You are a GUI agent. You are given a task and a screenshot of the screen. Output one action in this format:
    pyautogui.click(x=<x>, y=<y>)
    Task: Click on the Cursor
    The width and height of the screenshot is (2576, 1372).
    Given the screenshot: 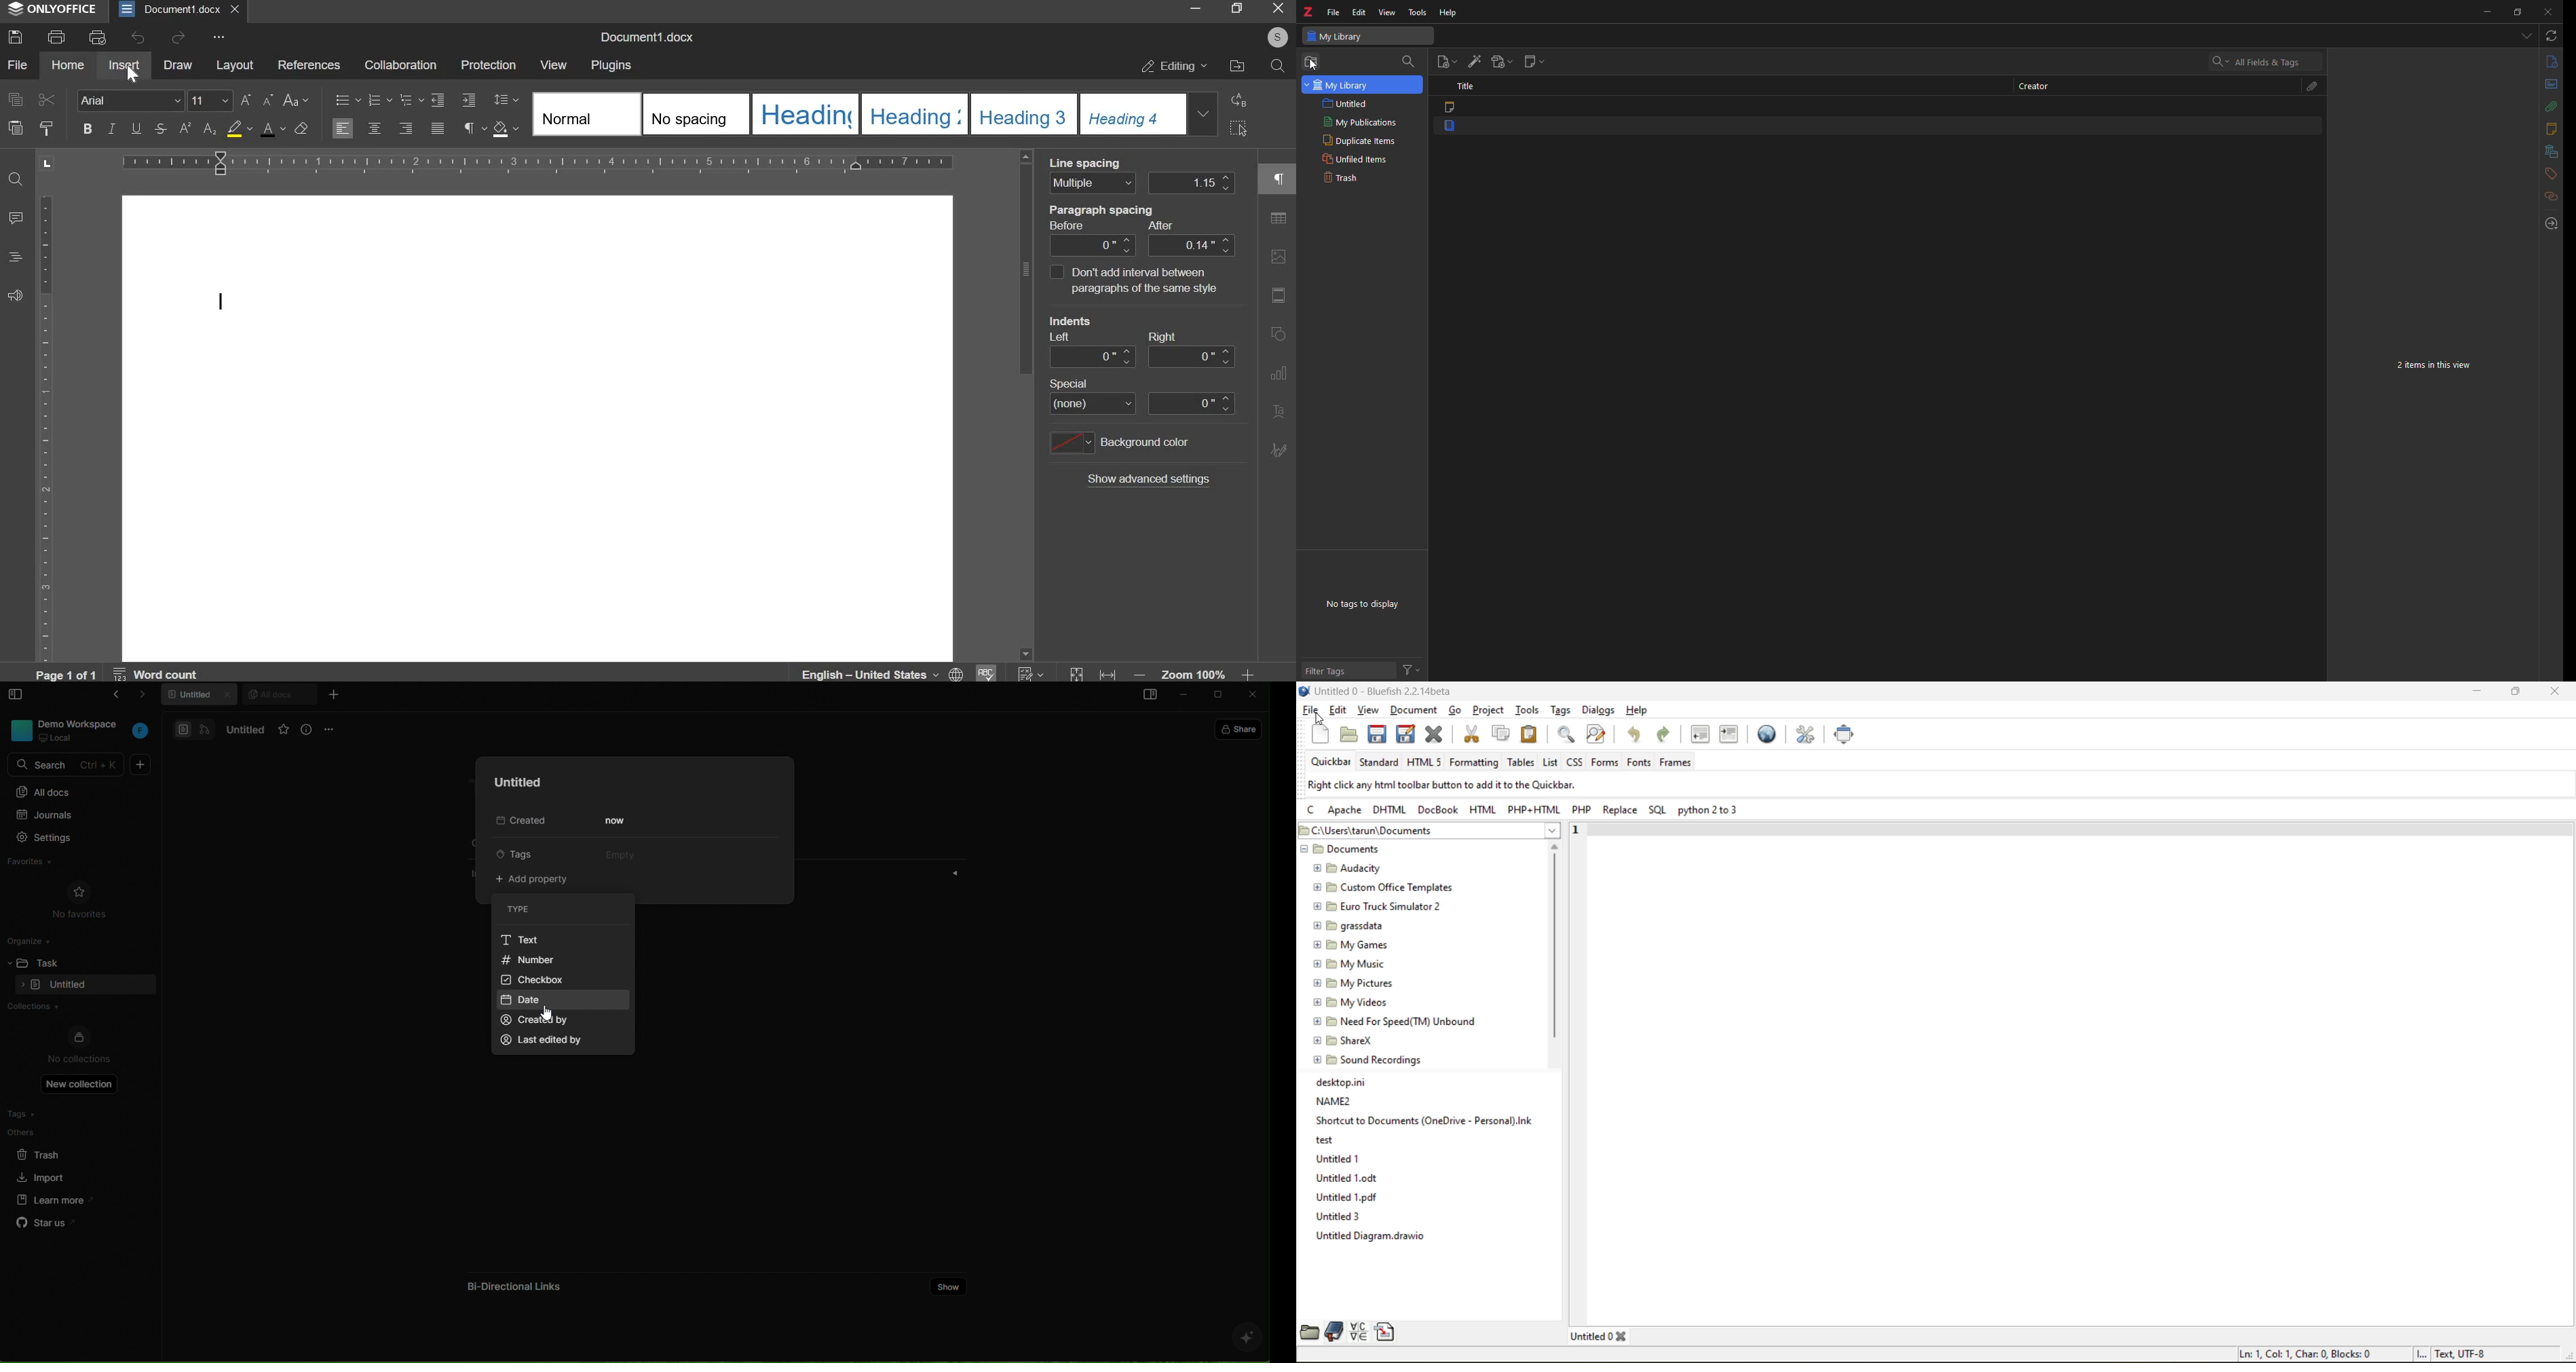 What is the action you would take?
    pyautogui.click(x=1313, y=65)
    